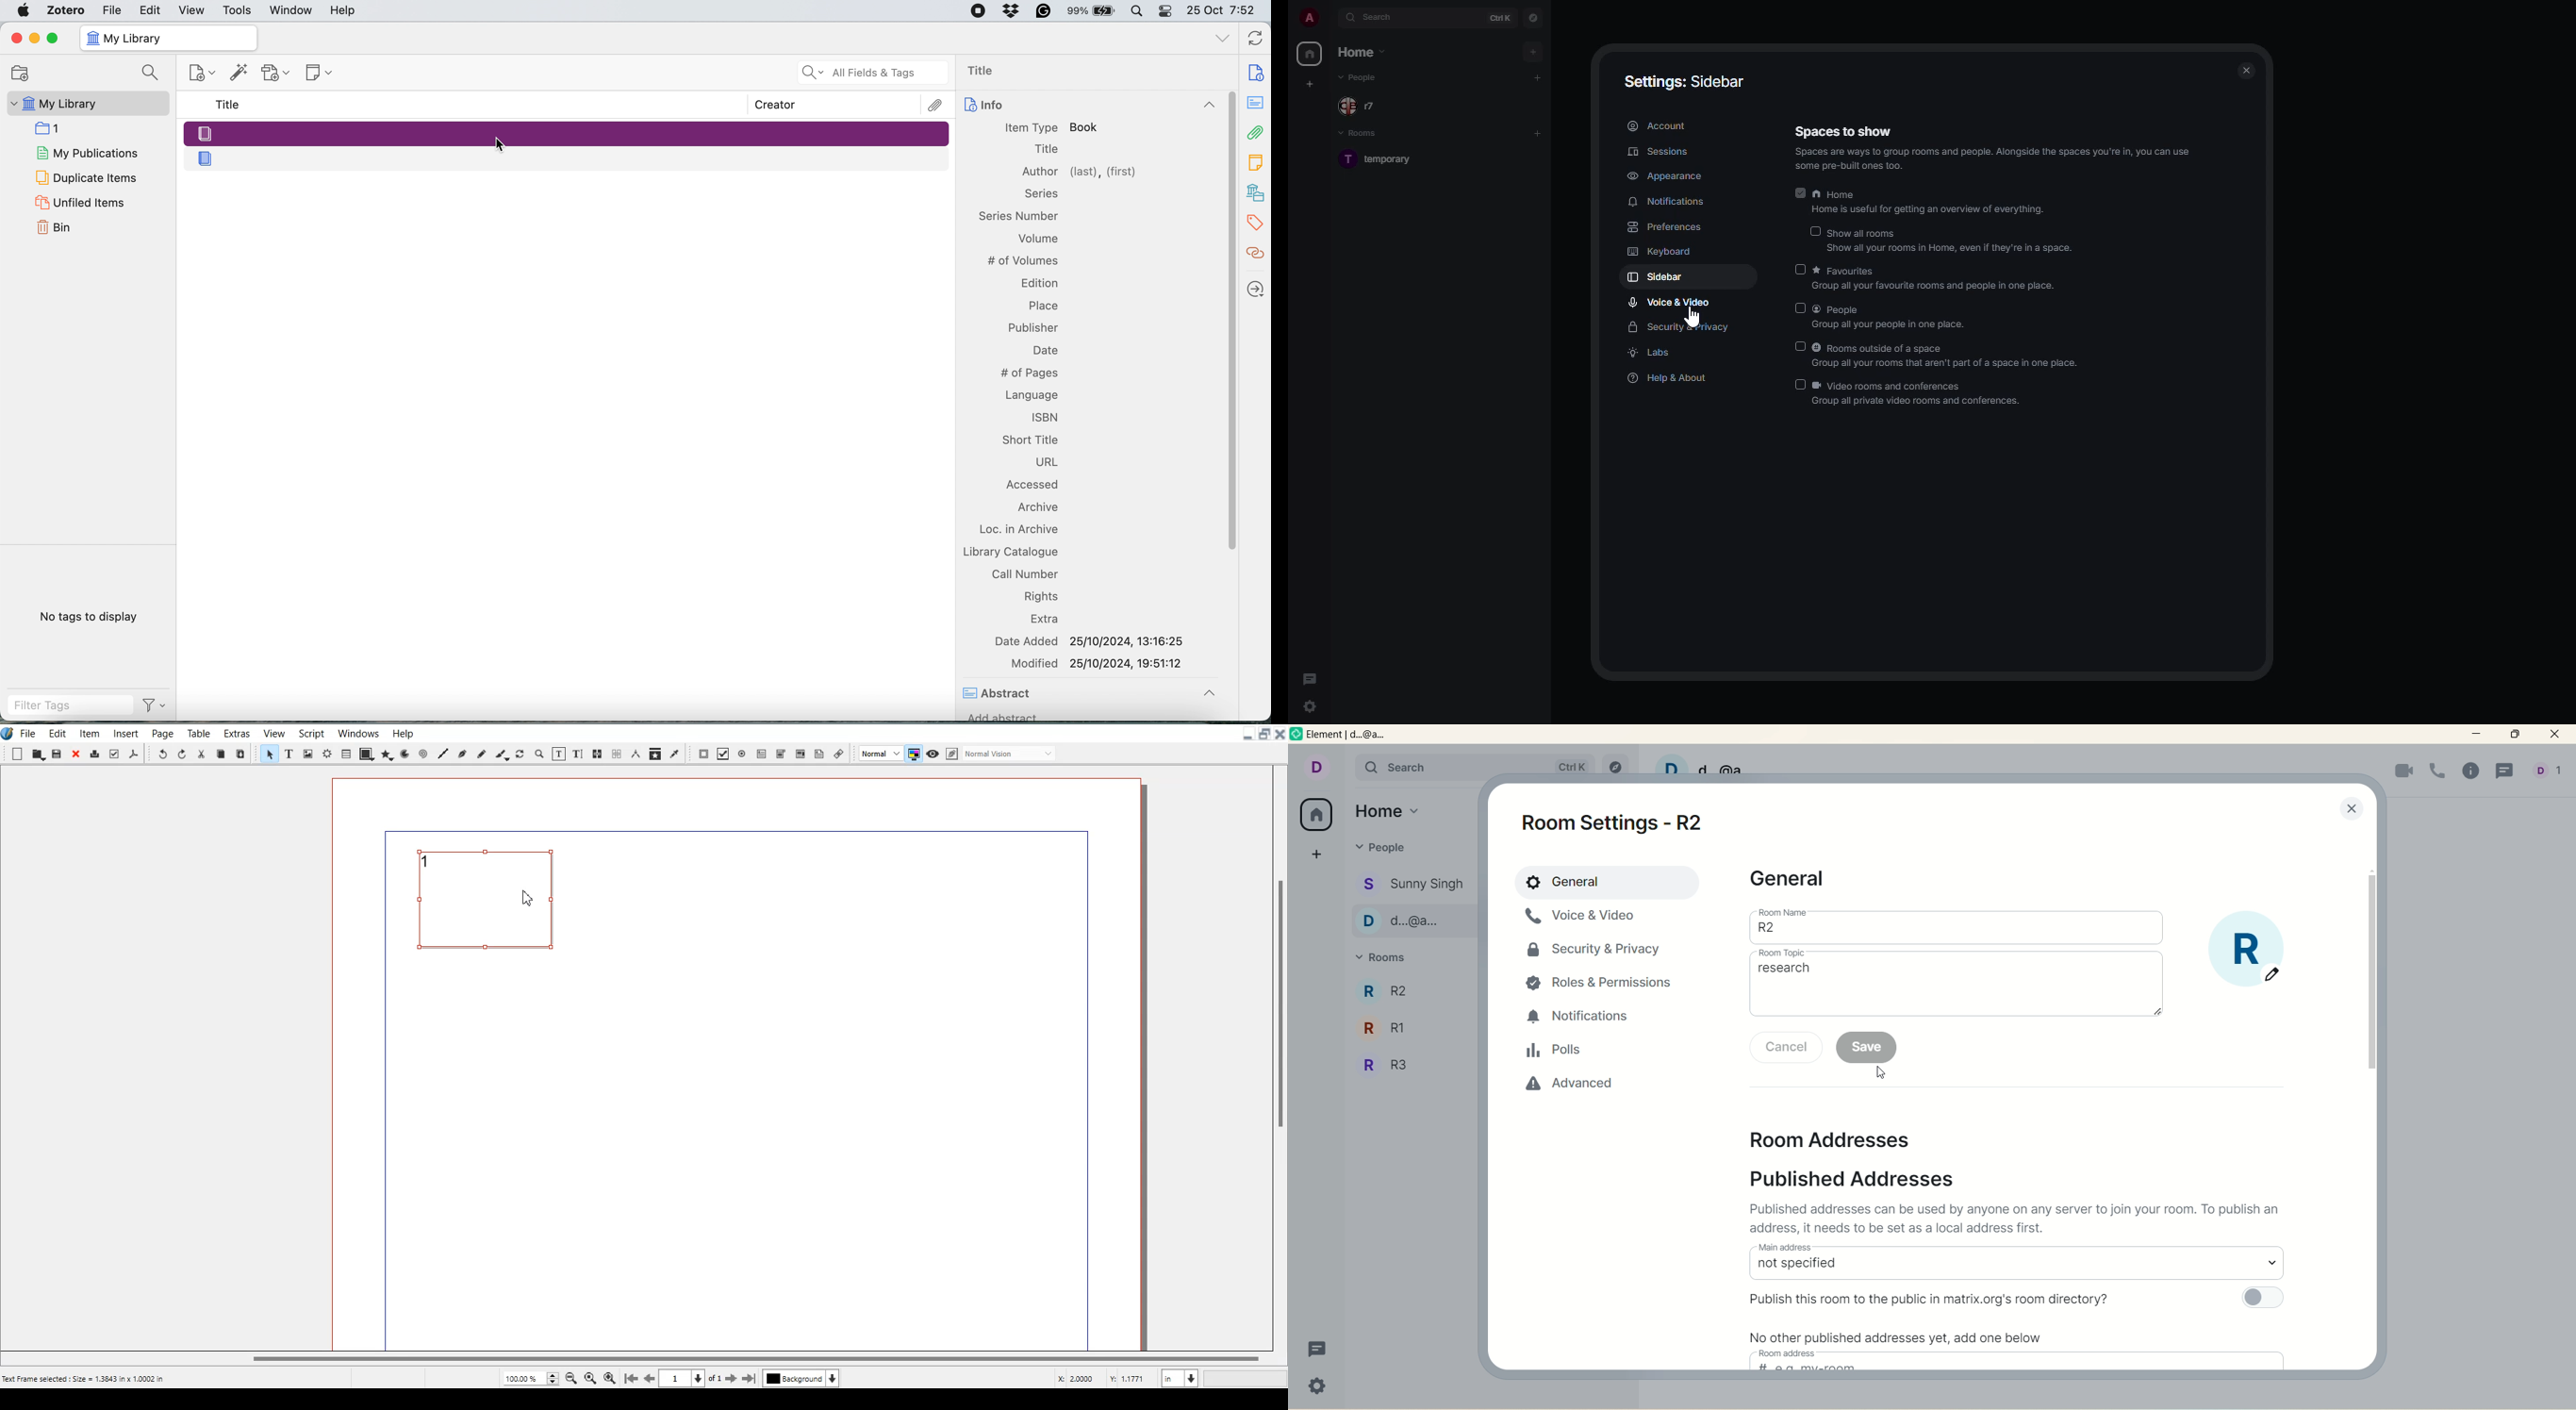  Describe the element at coordinates (1595, 955) in the screenshot. I see `security and privacy` at that location.